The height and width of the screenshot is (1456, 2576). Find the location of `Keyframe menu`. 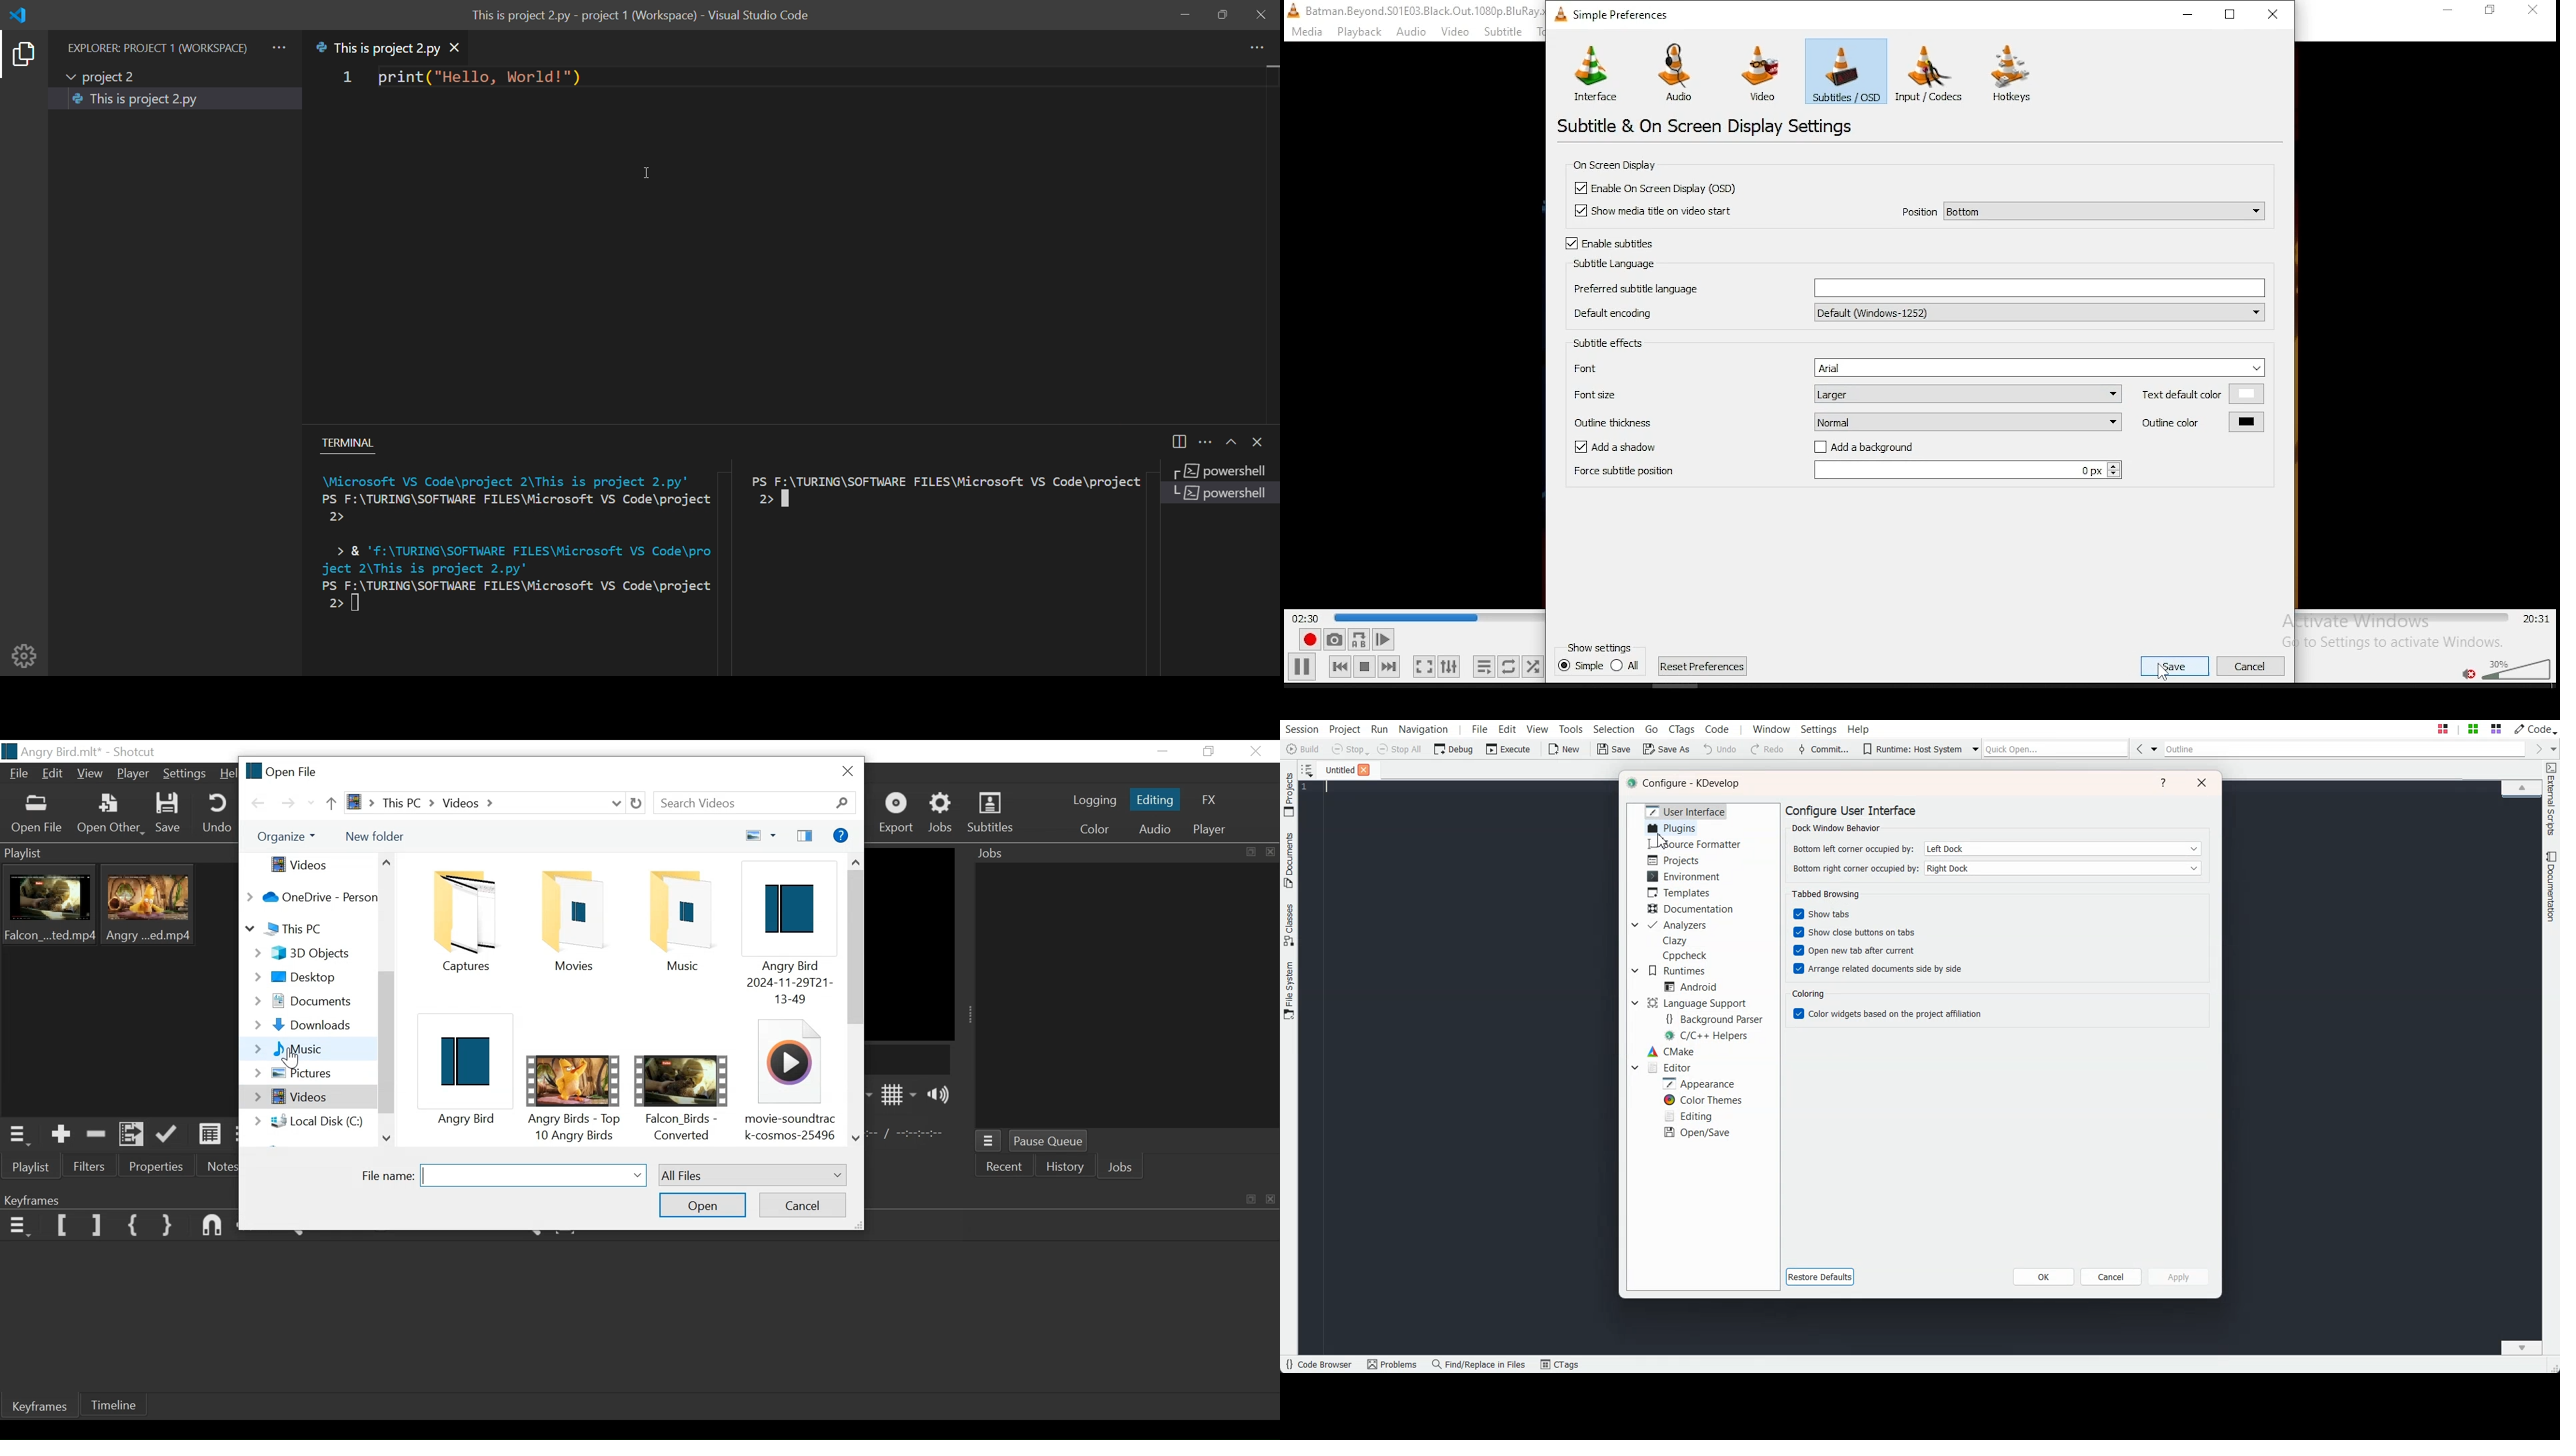

Keyframe menu is located at coordinates (17, 1227).